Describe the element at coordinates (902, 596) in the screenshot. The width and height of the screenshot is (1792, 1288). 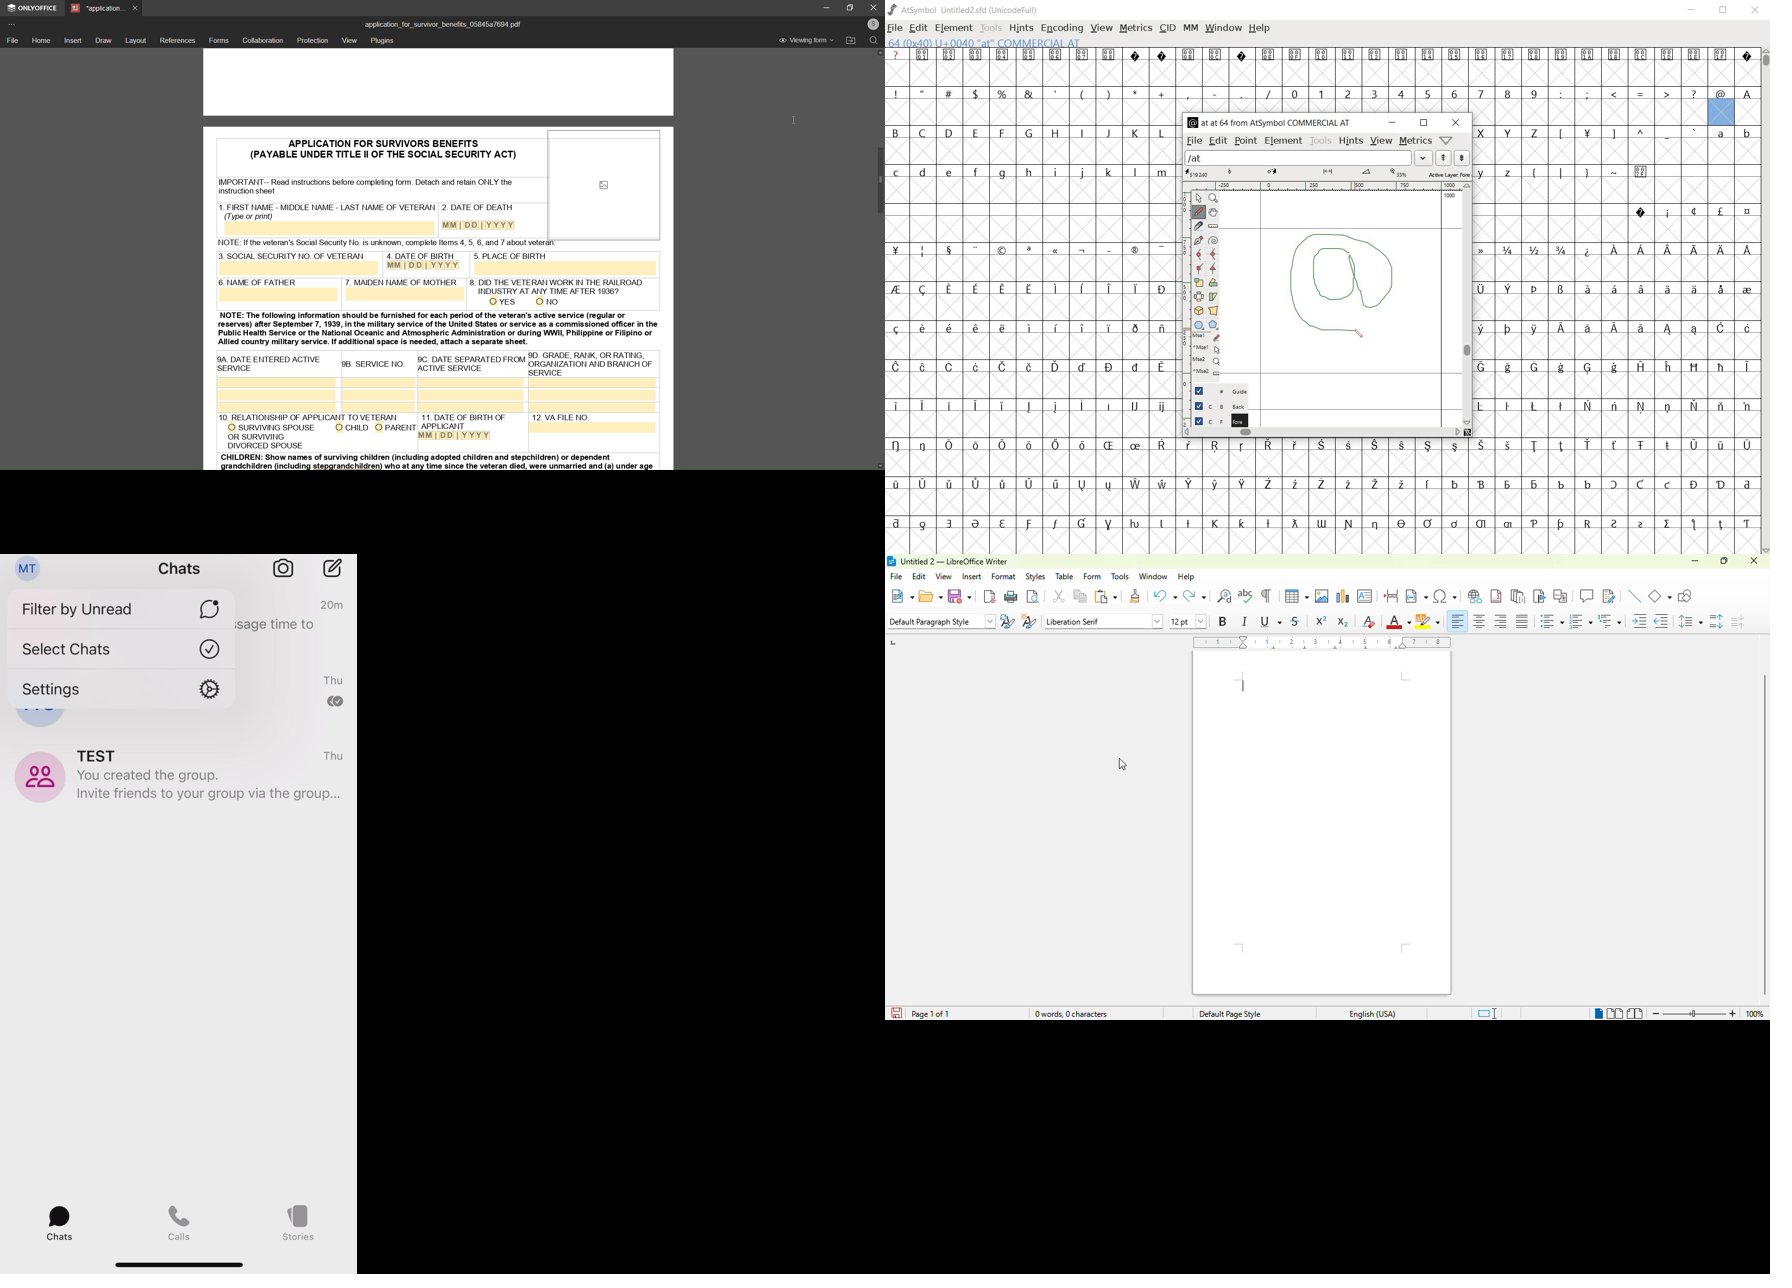
I see `new` at that location.